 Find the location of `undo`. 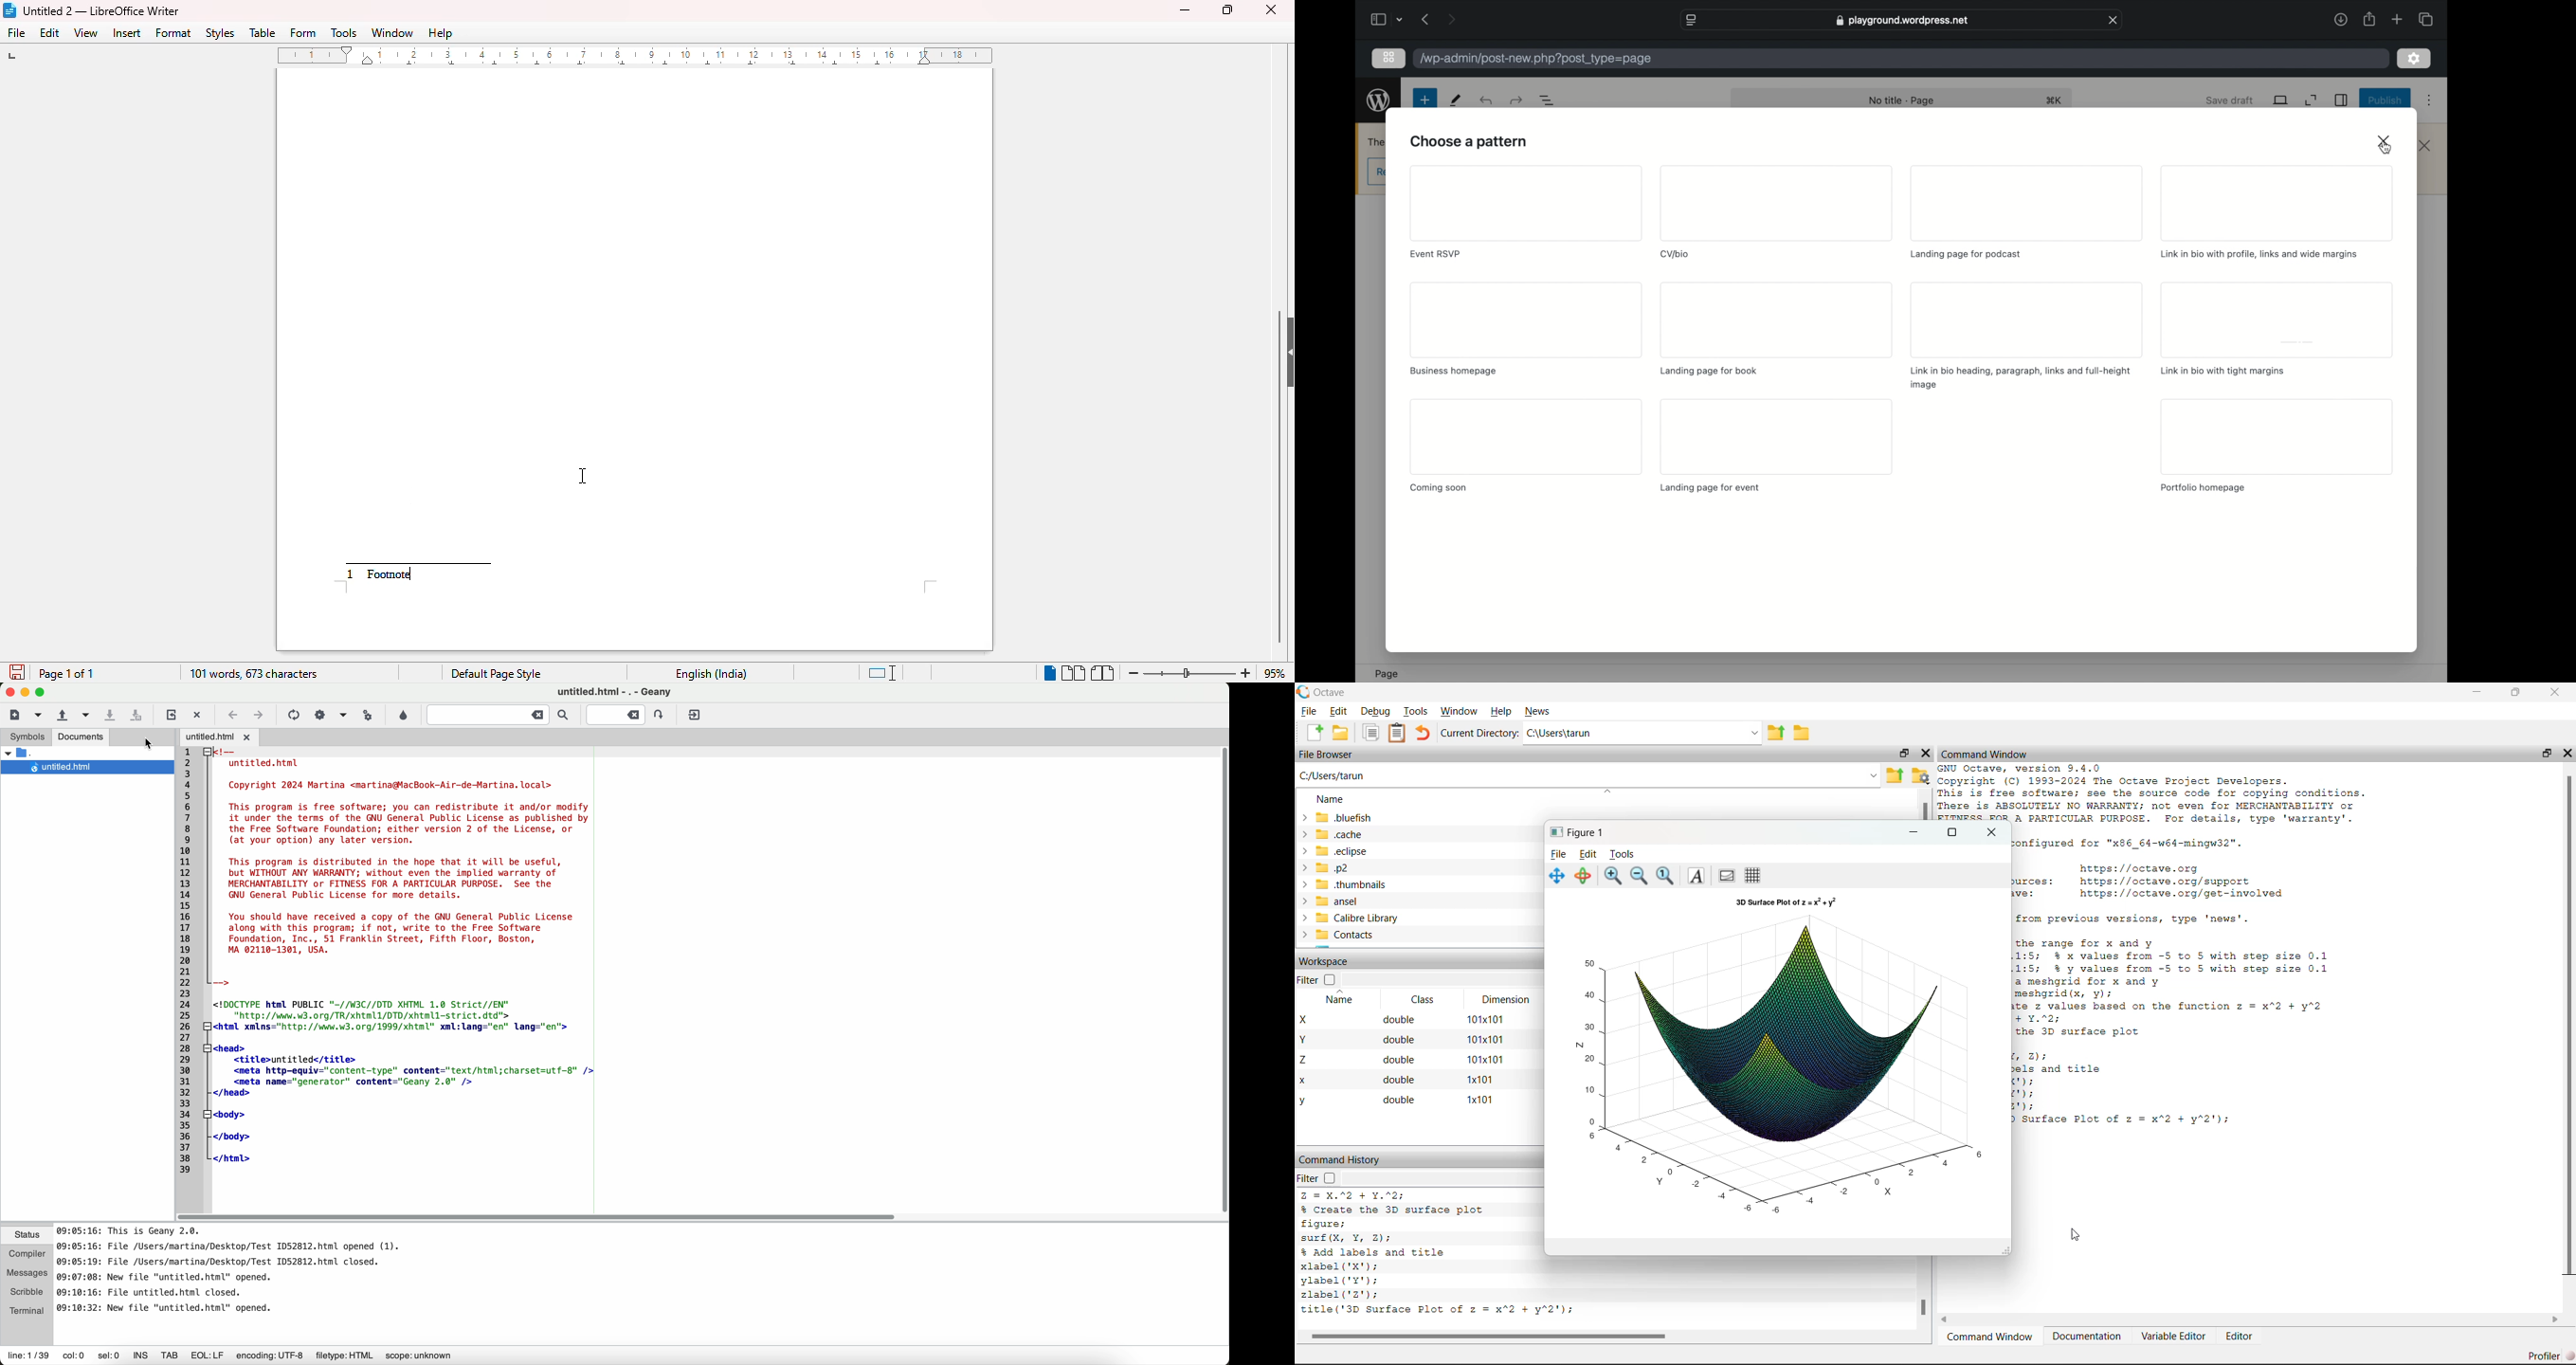

undo is located at coordinates (1517, 100).